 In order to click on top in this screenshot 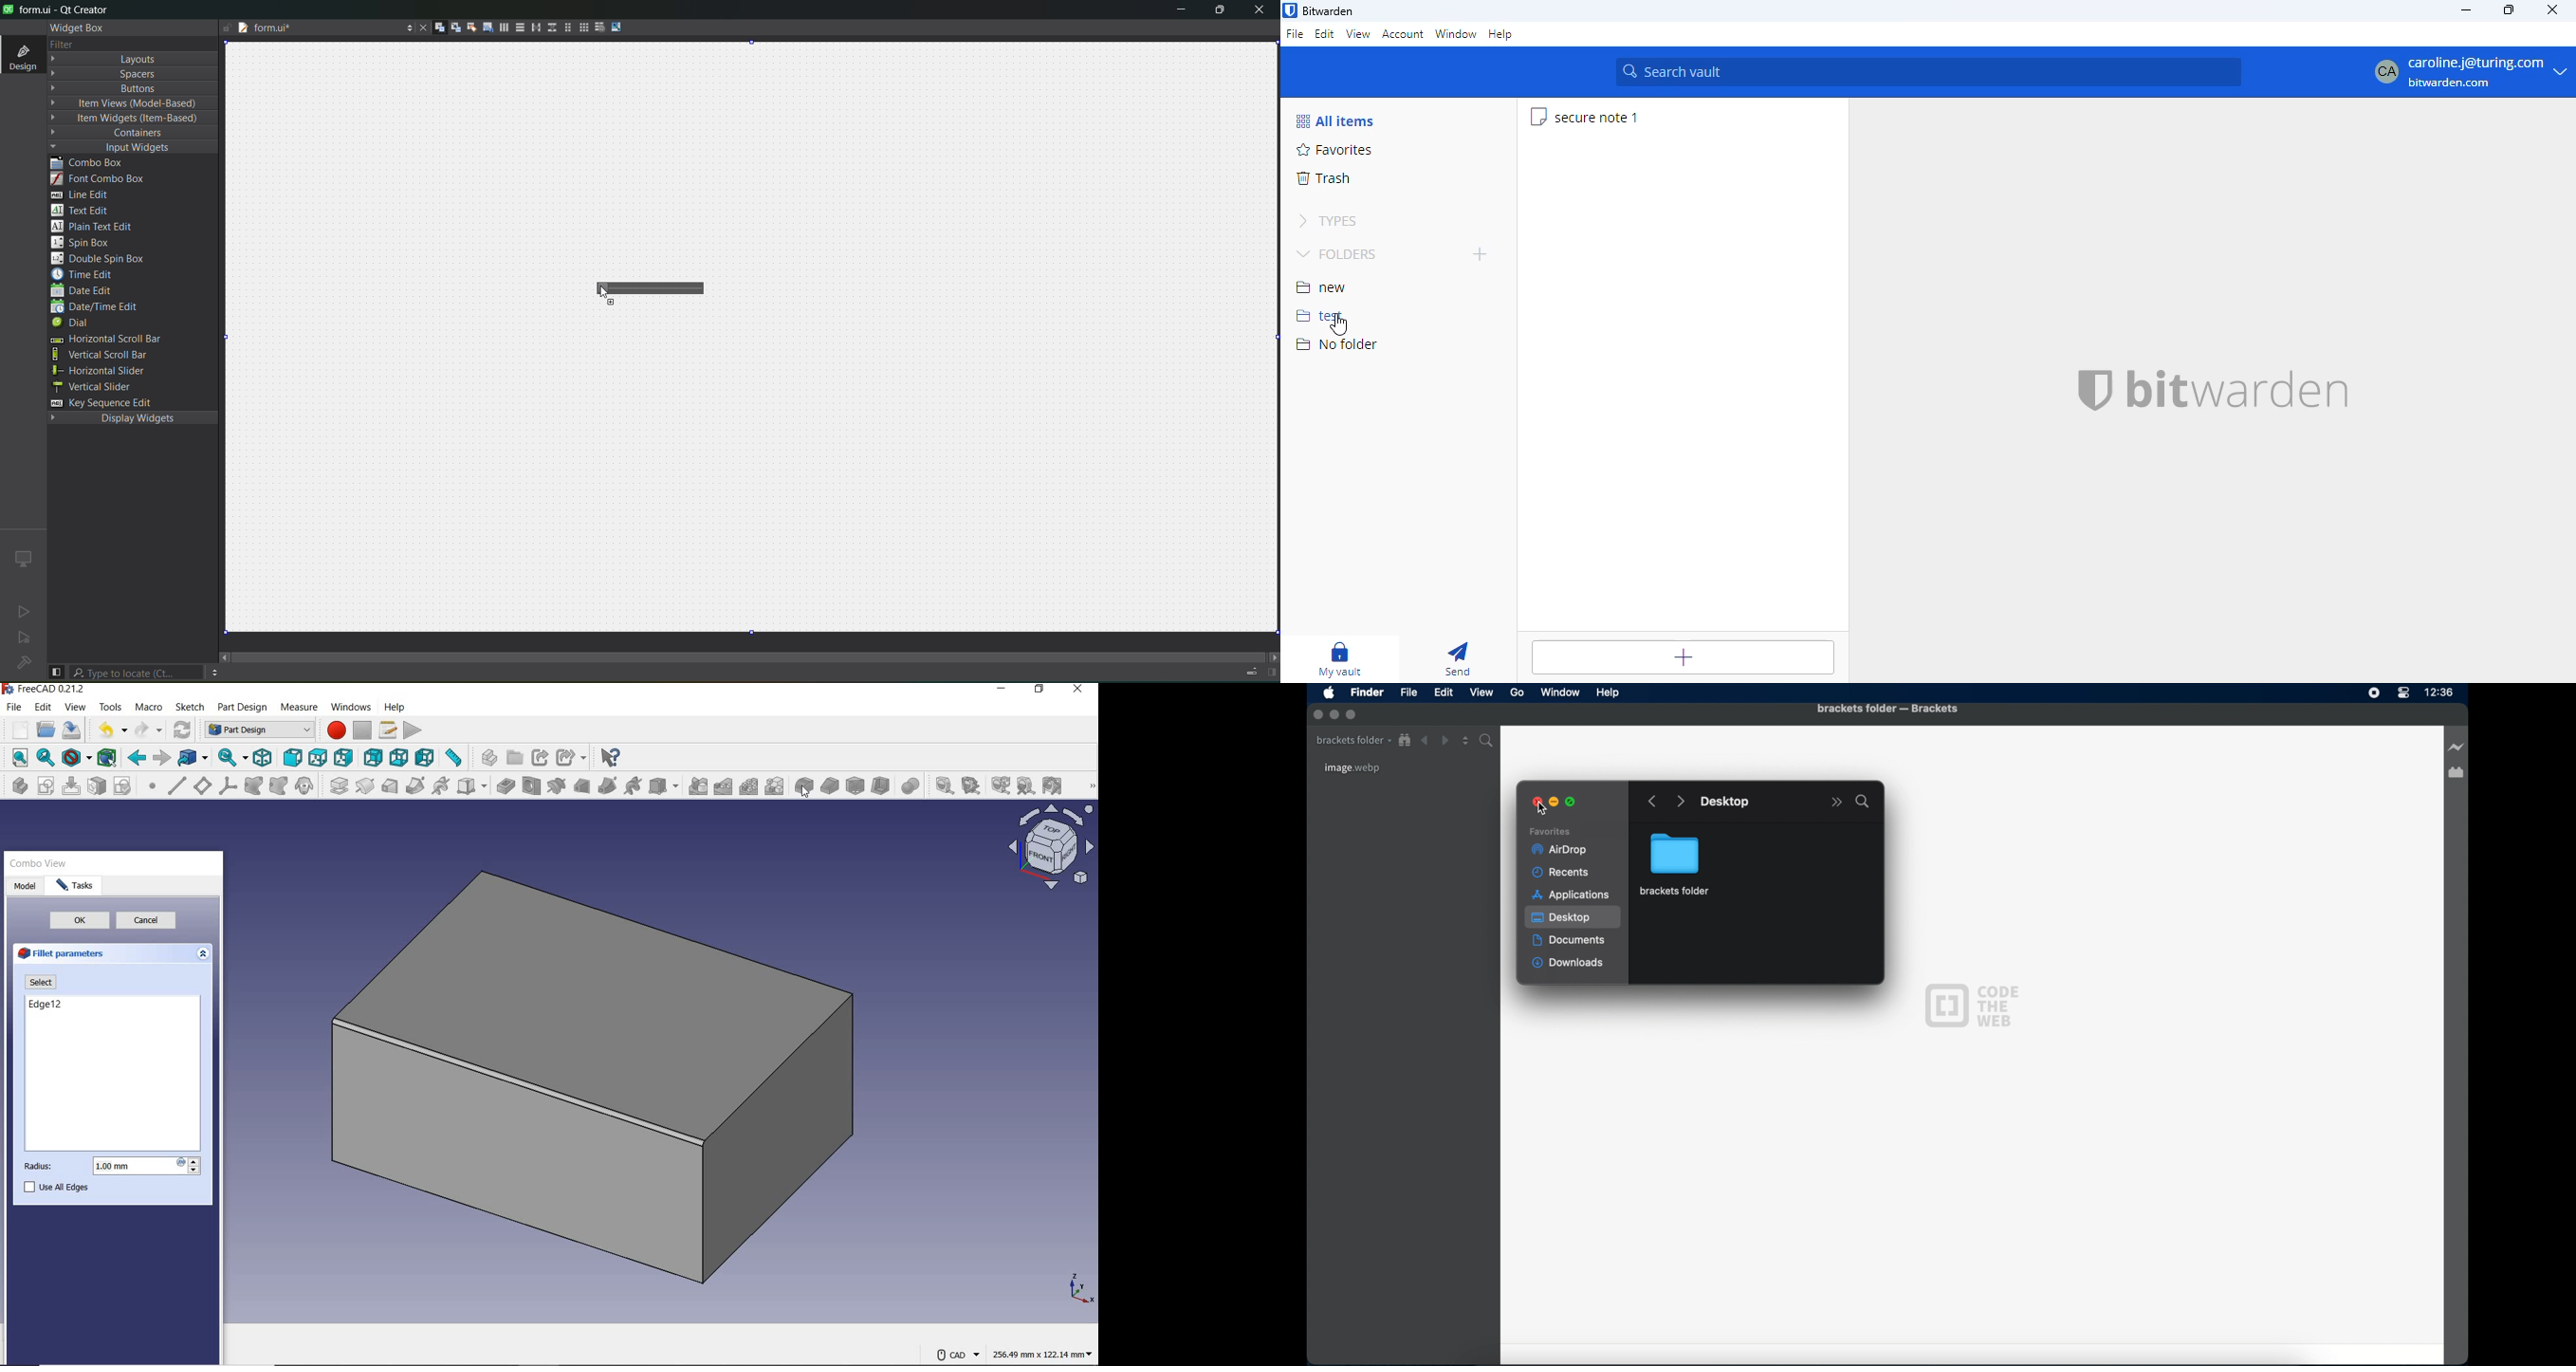, I will do `click(319, 756)`.